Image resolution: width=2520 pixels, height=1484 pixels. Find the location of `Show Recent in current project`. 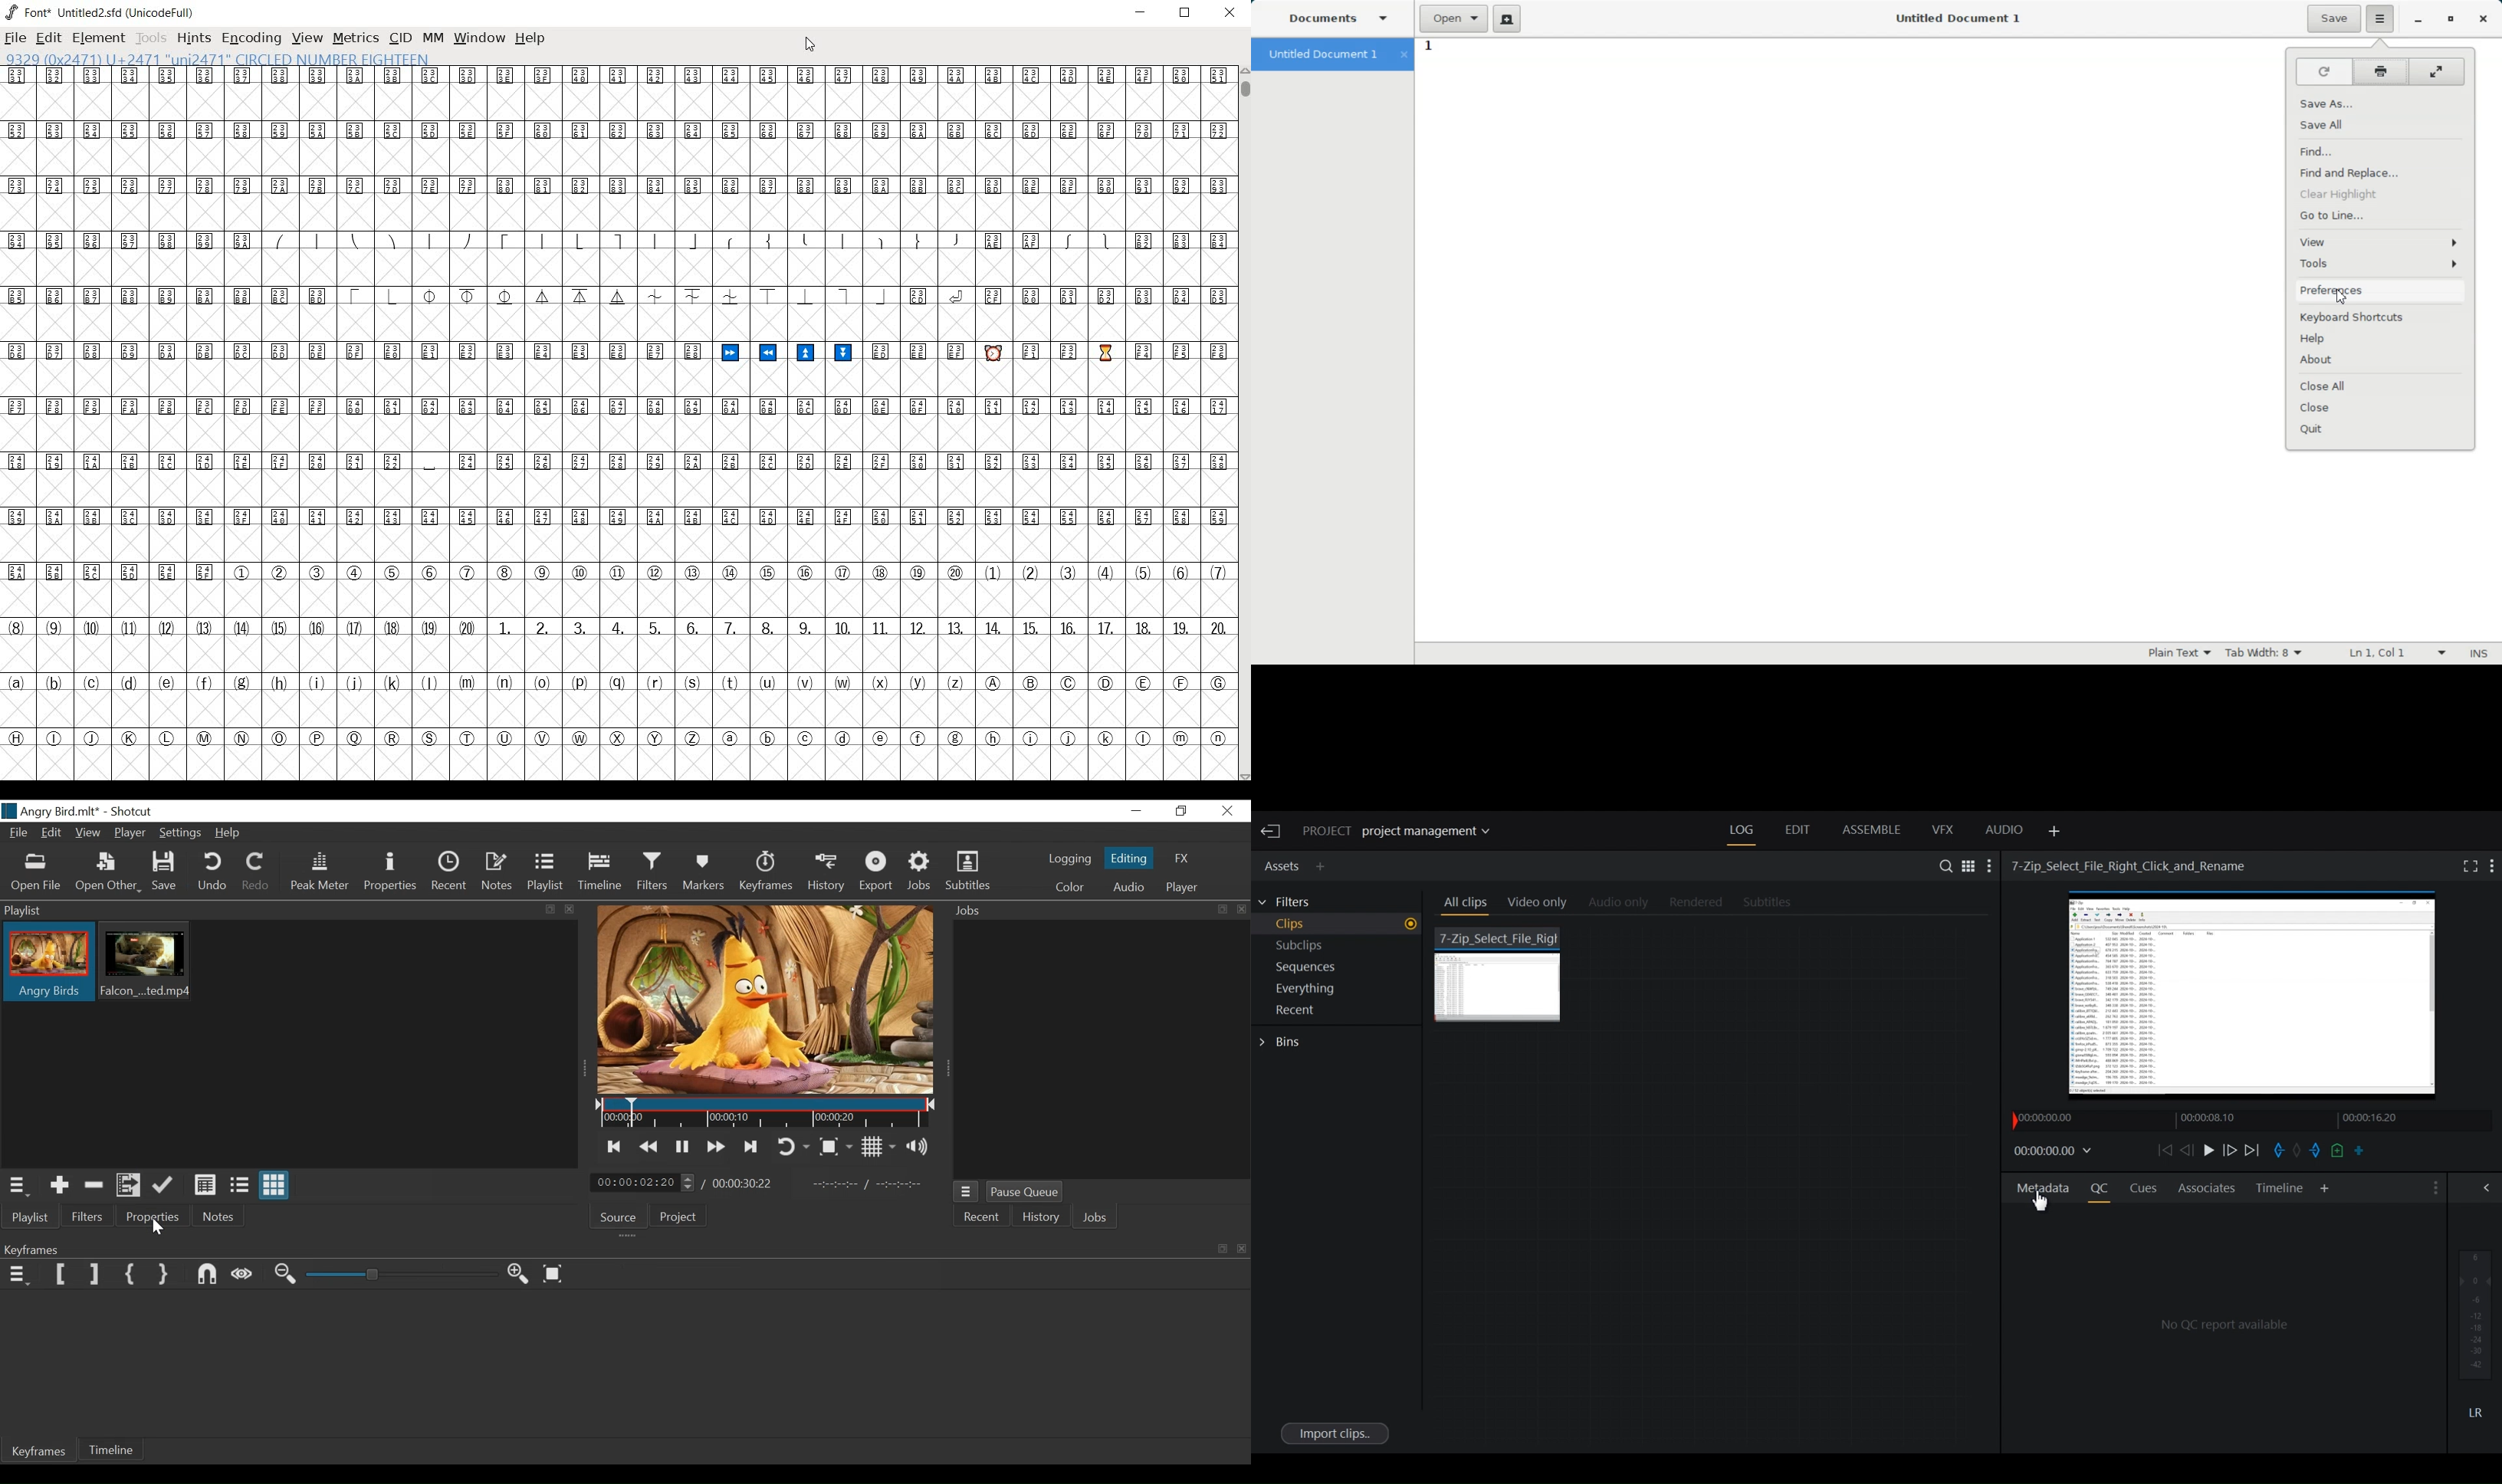

Show Recent in current project is located at coordinates (1338, 1011).